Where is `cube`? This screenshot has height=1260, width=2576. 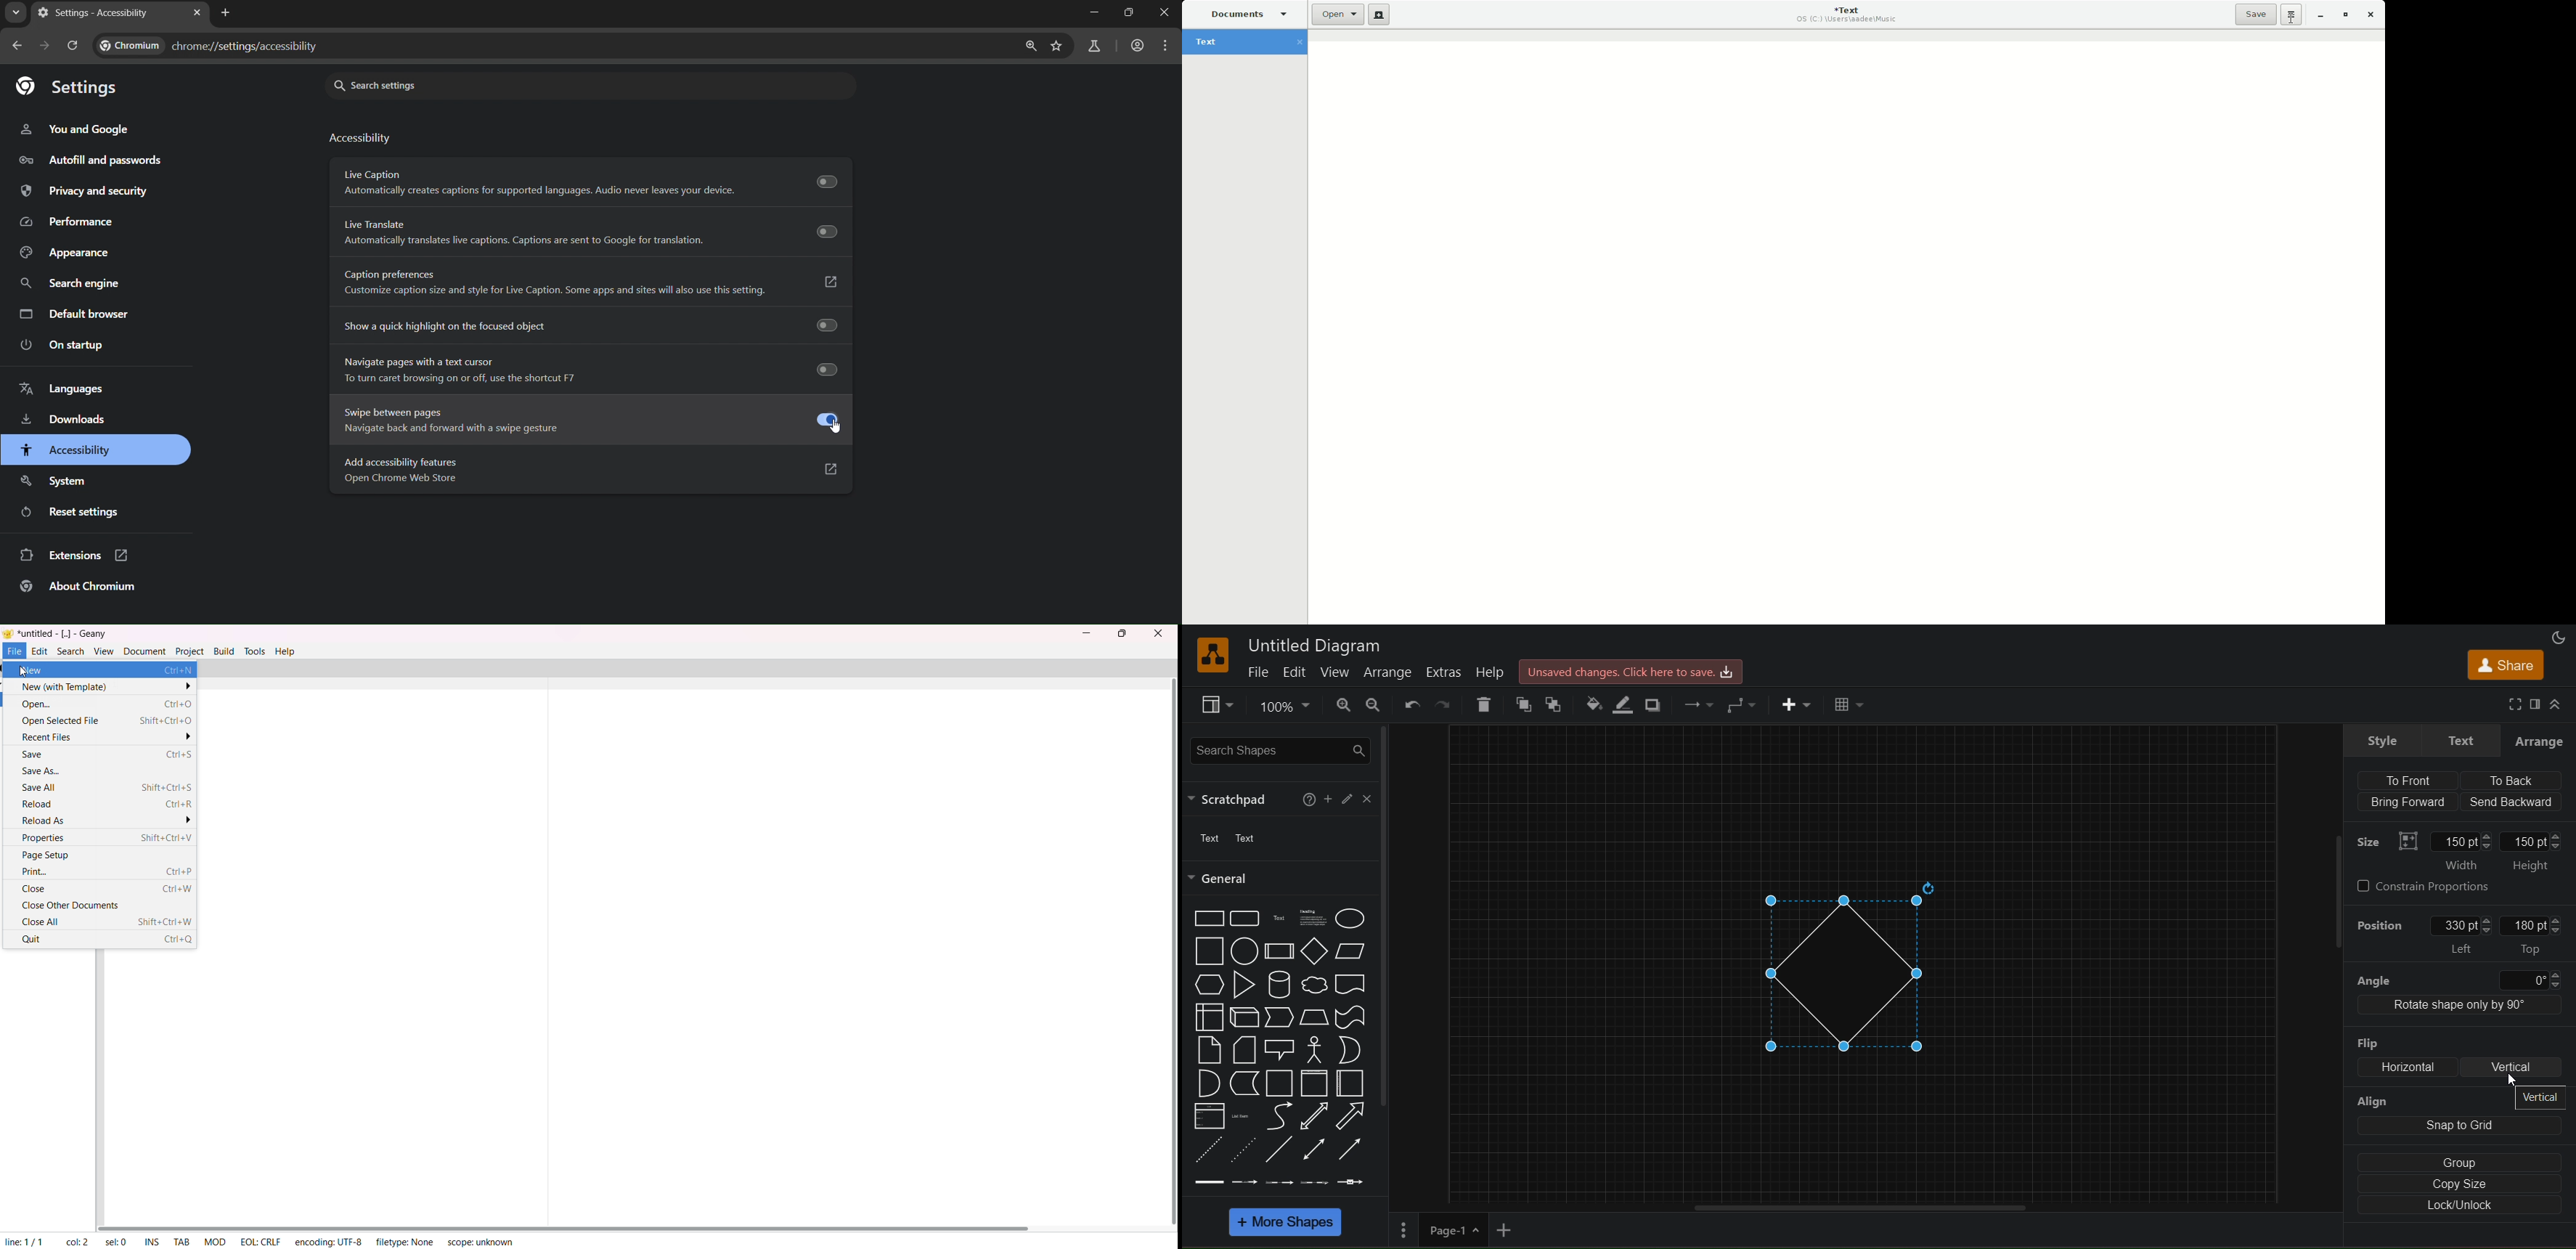 cube is located at coordinates (1243, 1017).